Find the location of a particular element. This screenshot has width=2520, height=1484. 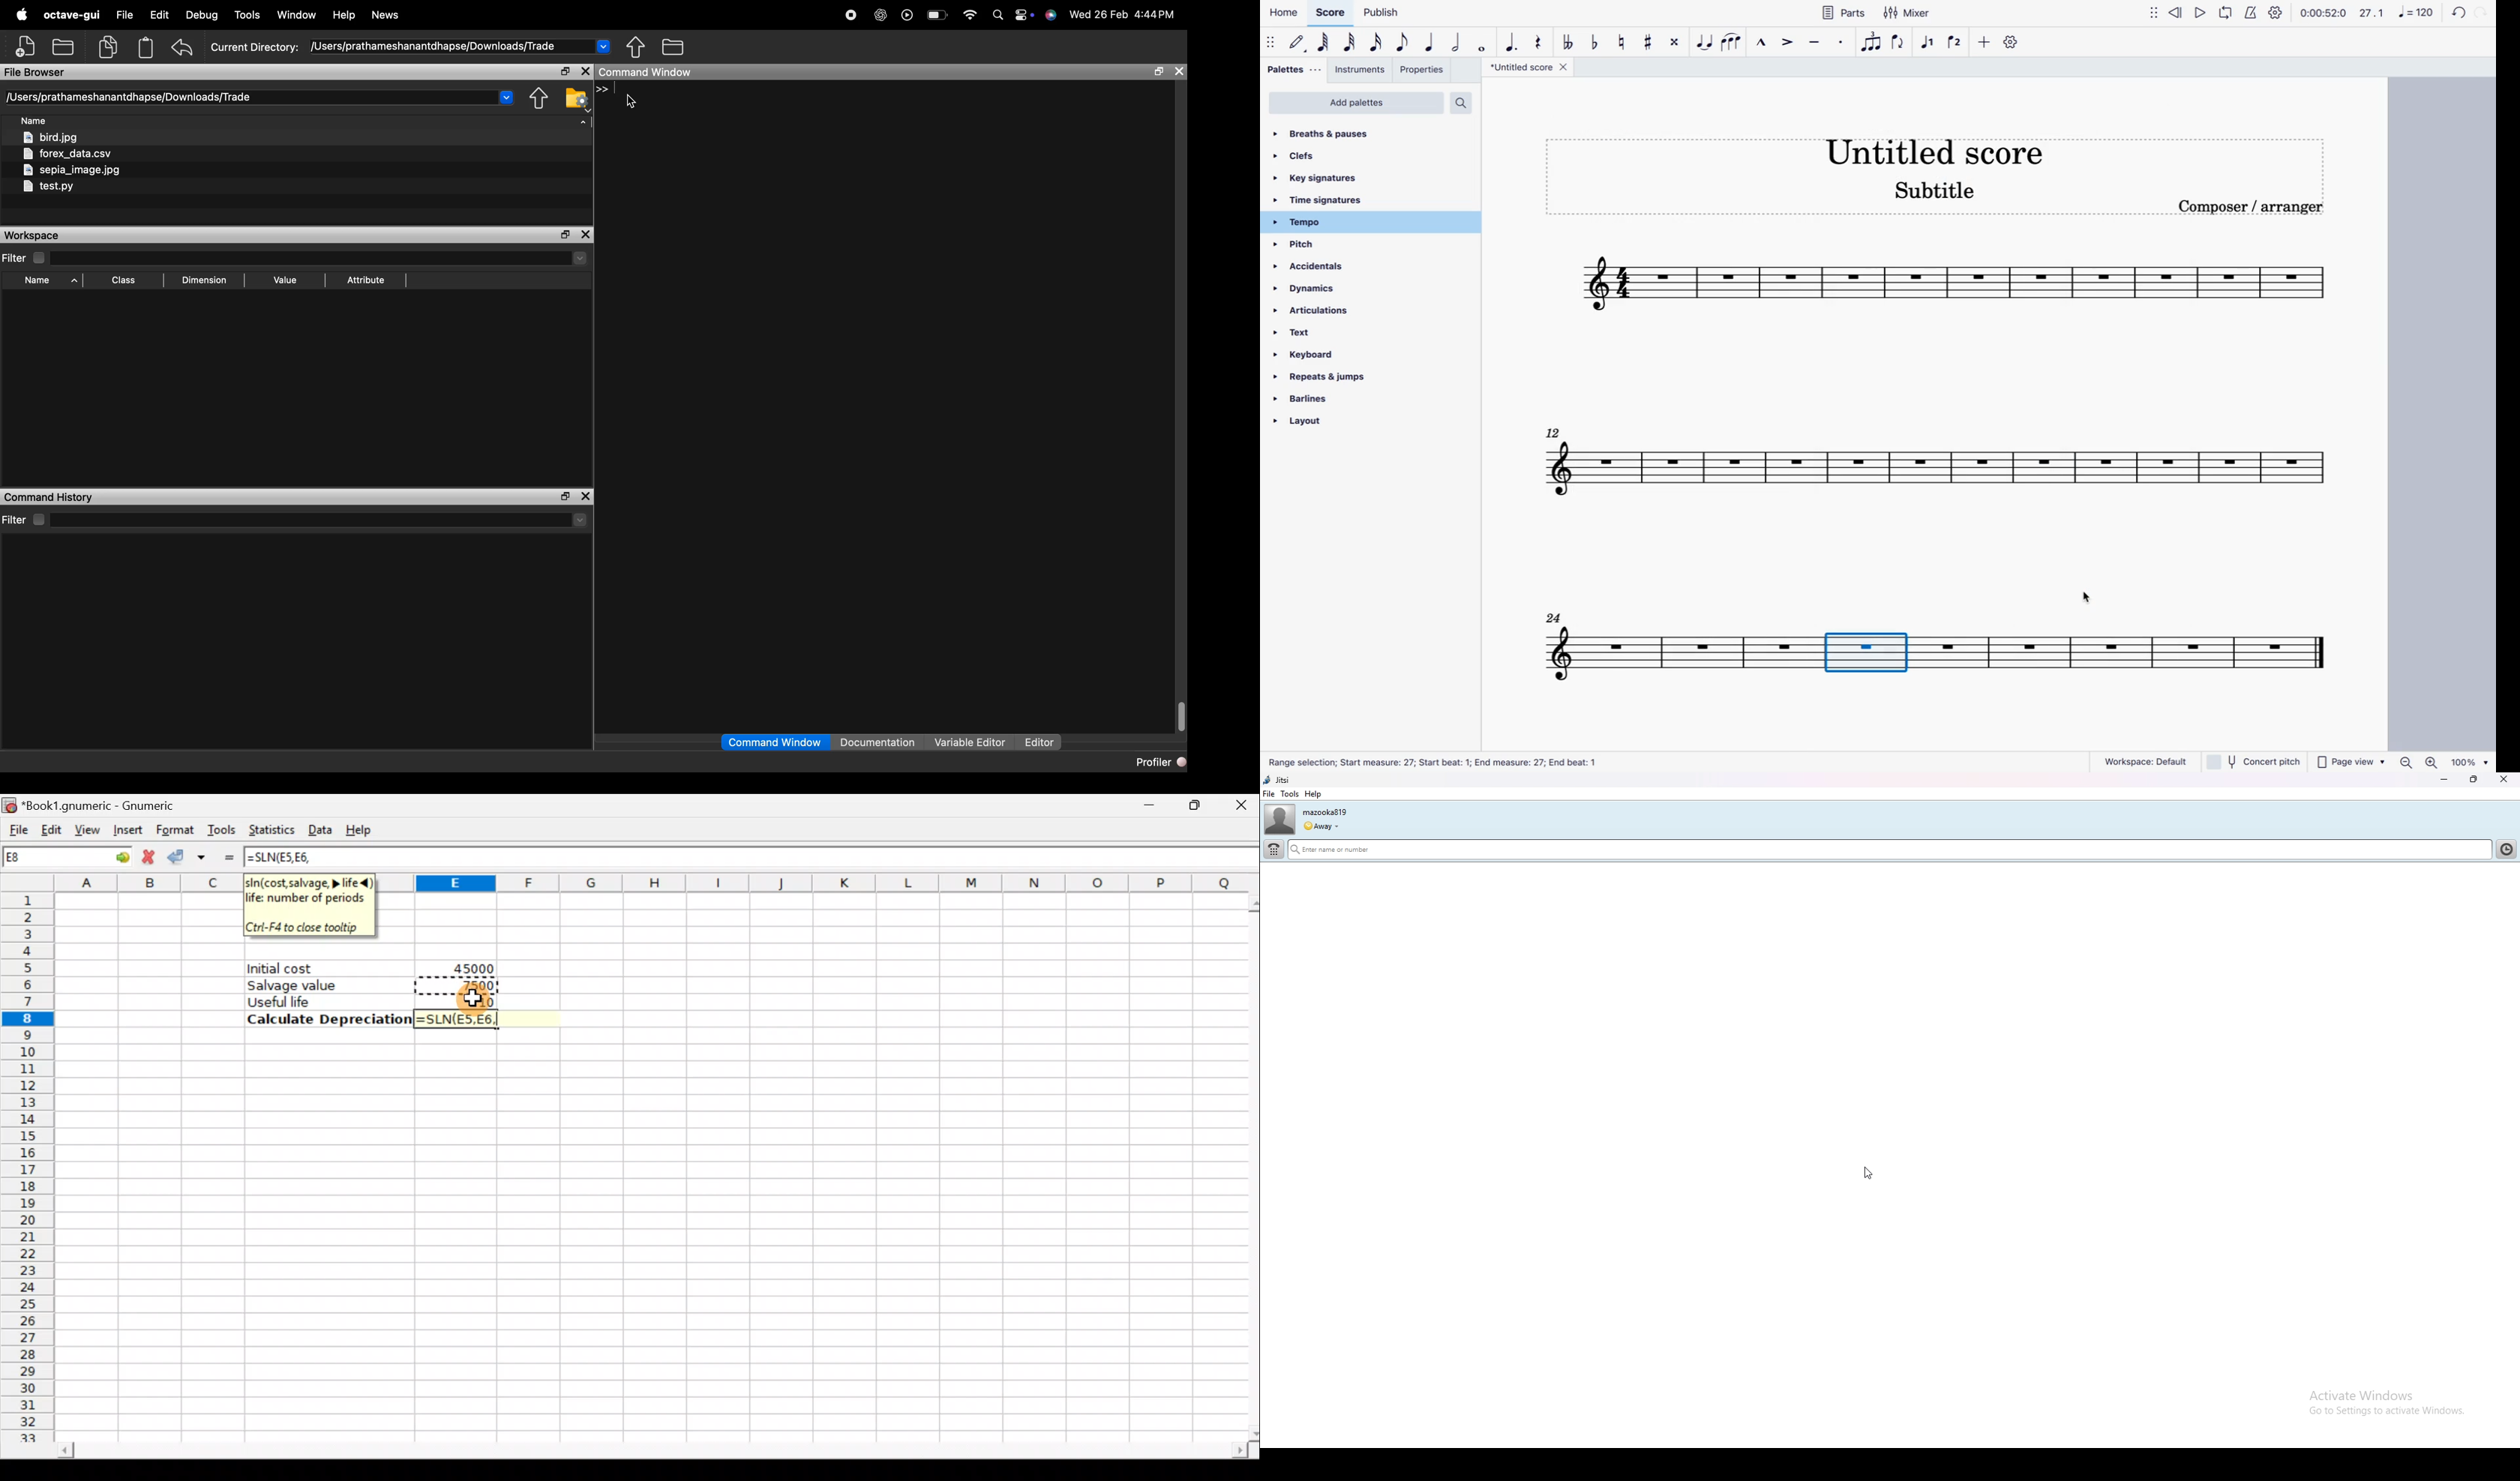

staccato is located at coordinates (1842, 43).